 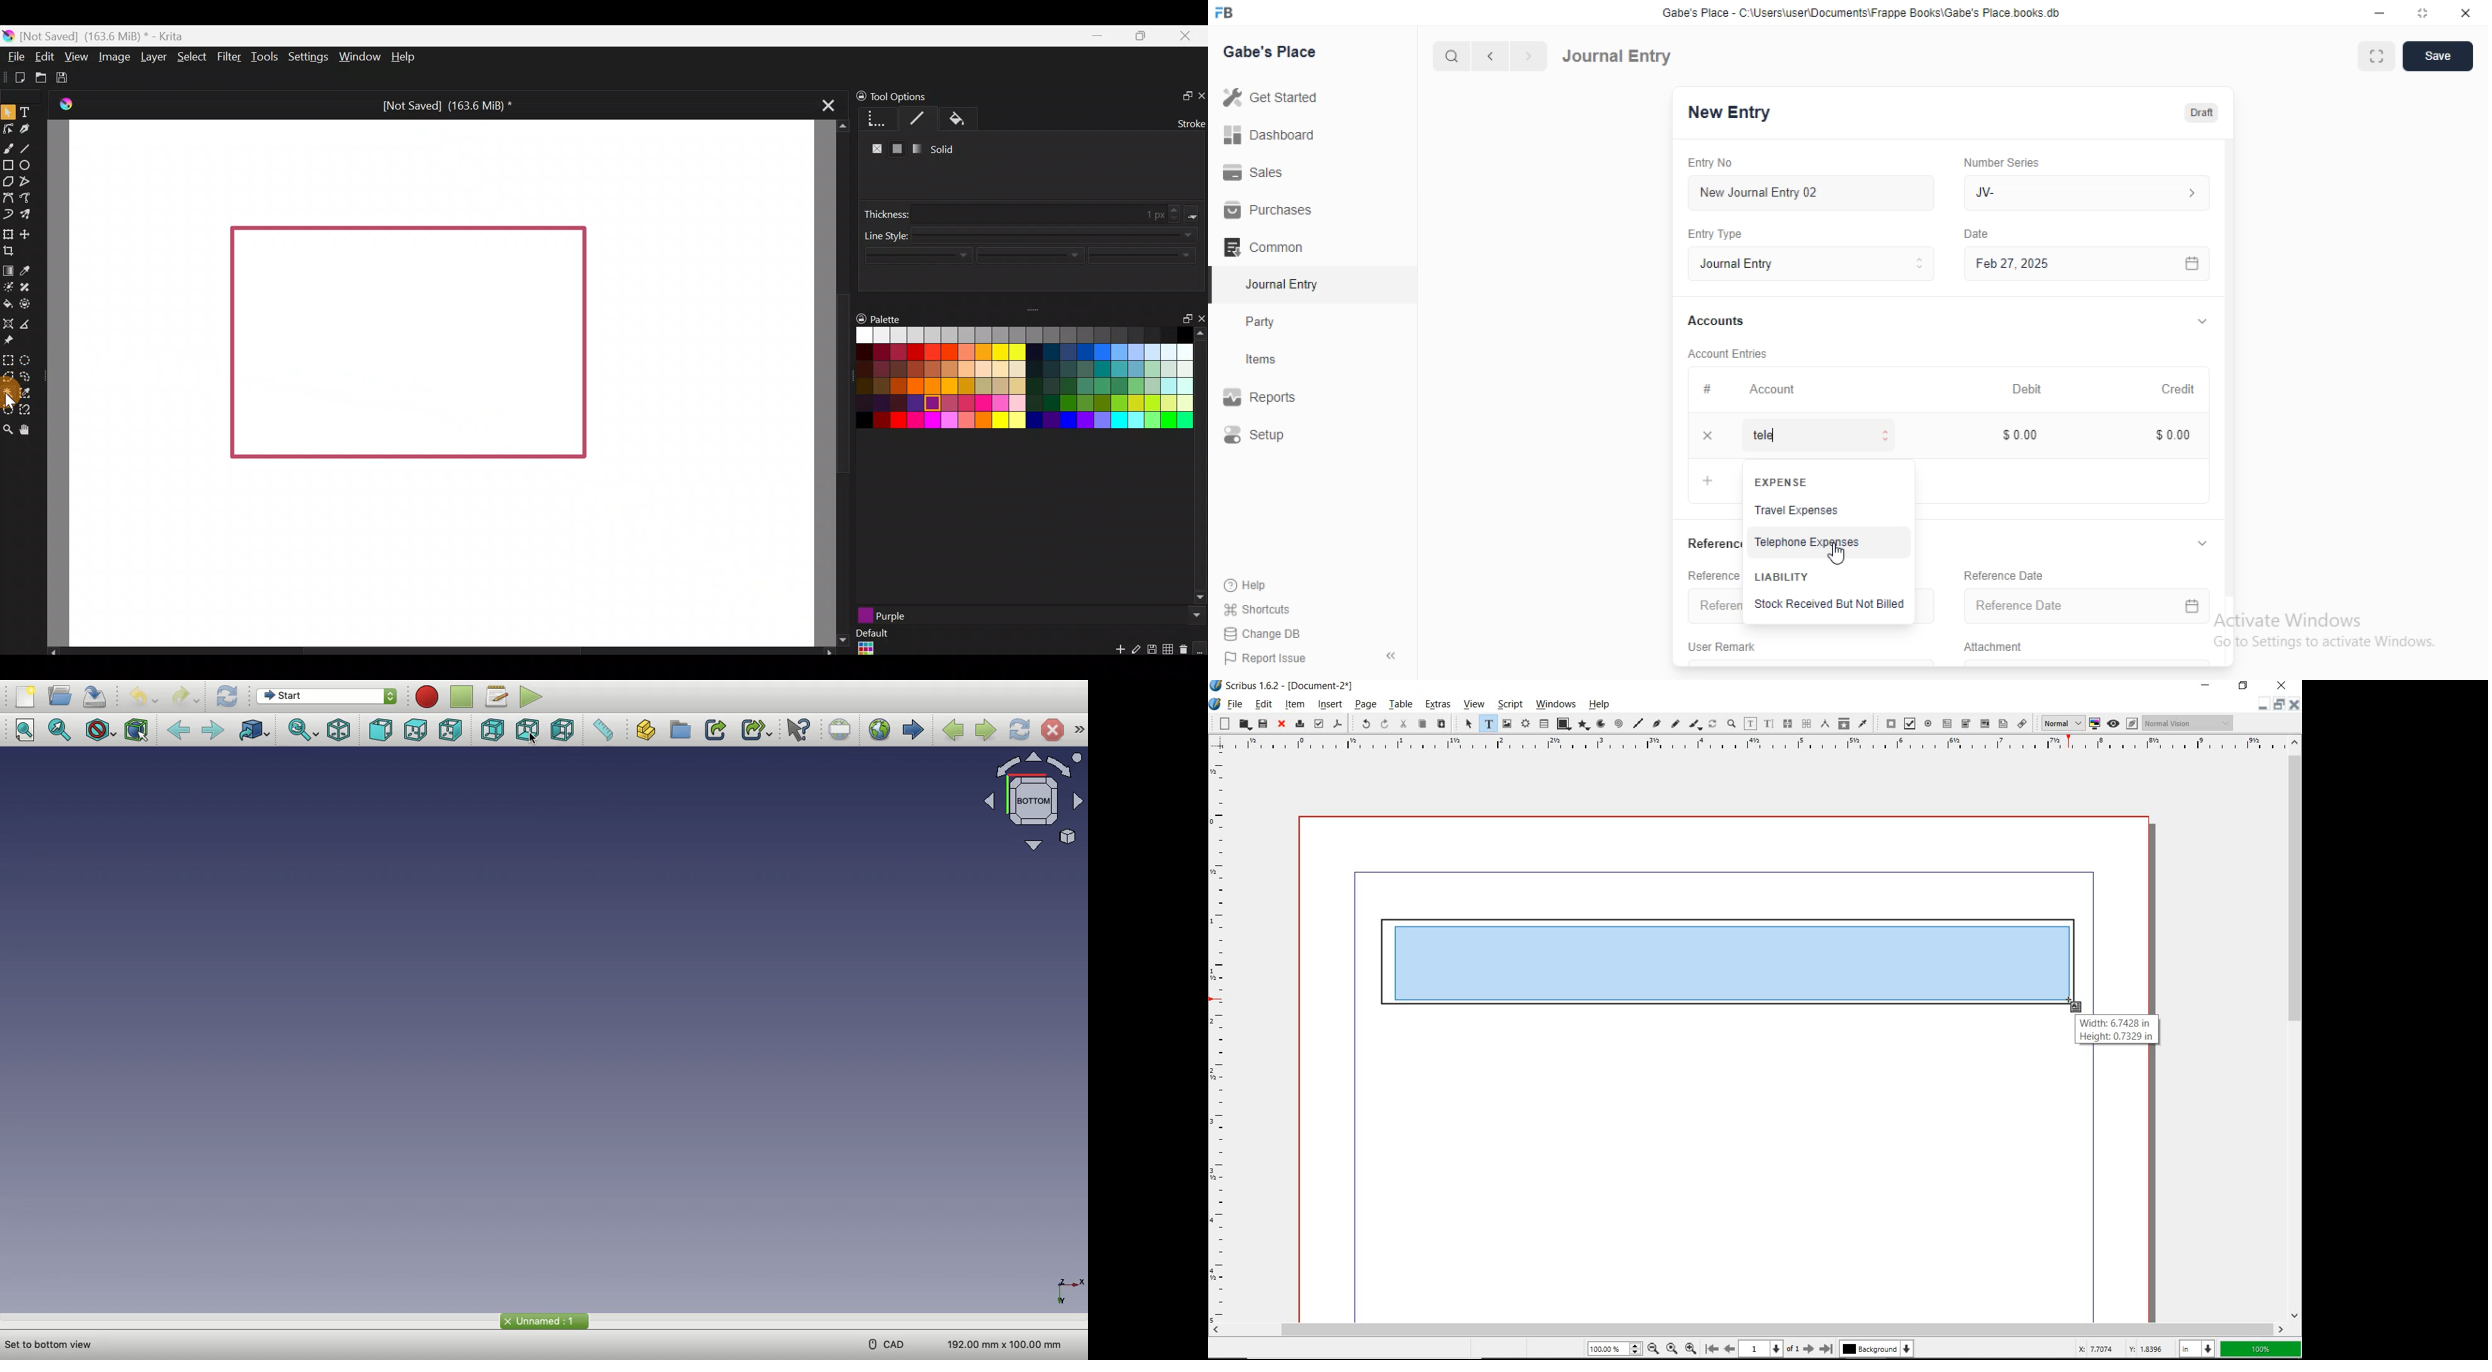 I want to click on Window, so click(x=358, y=56).